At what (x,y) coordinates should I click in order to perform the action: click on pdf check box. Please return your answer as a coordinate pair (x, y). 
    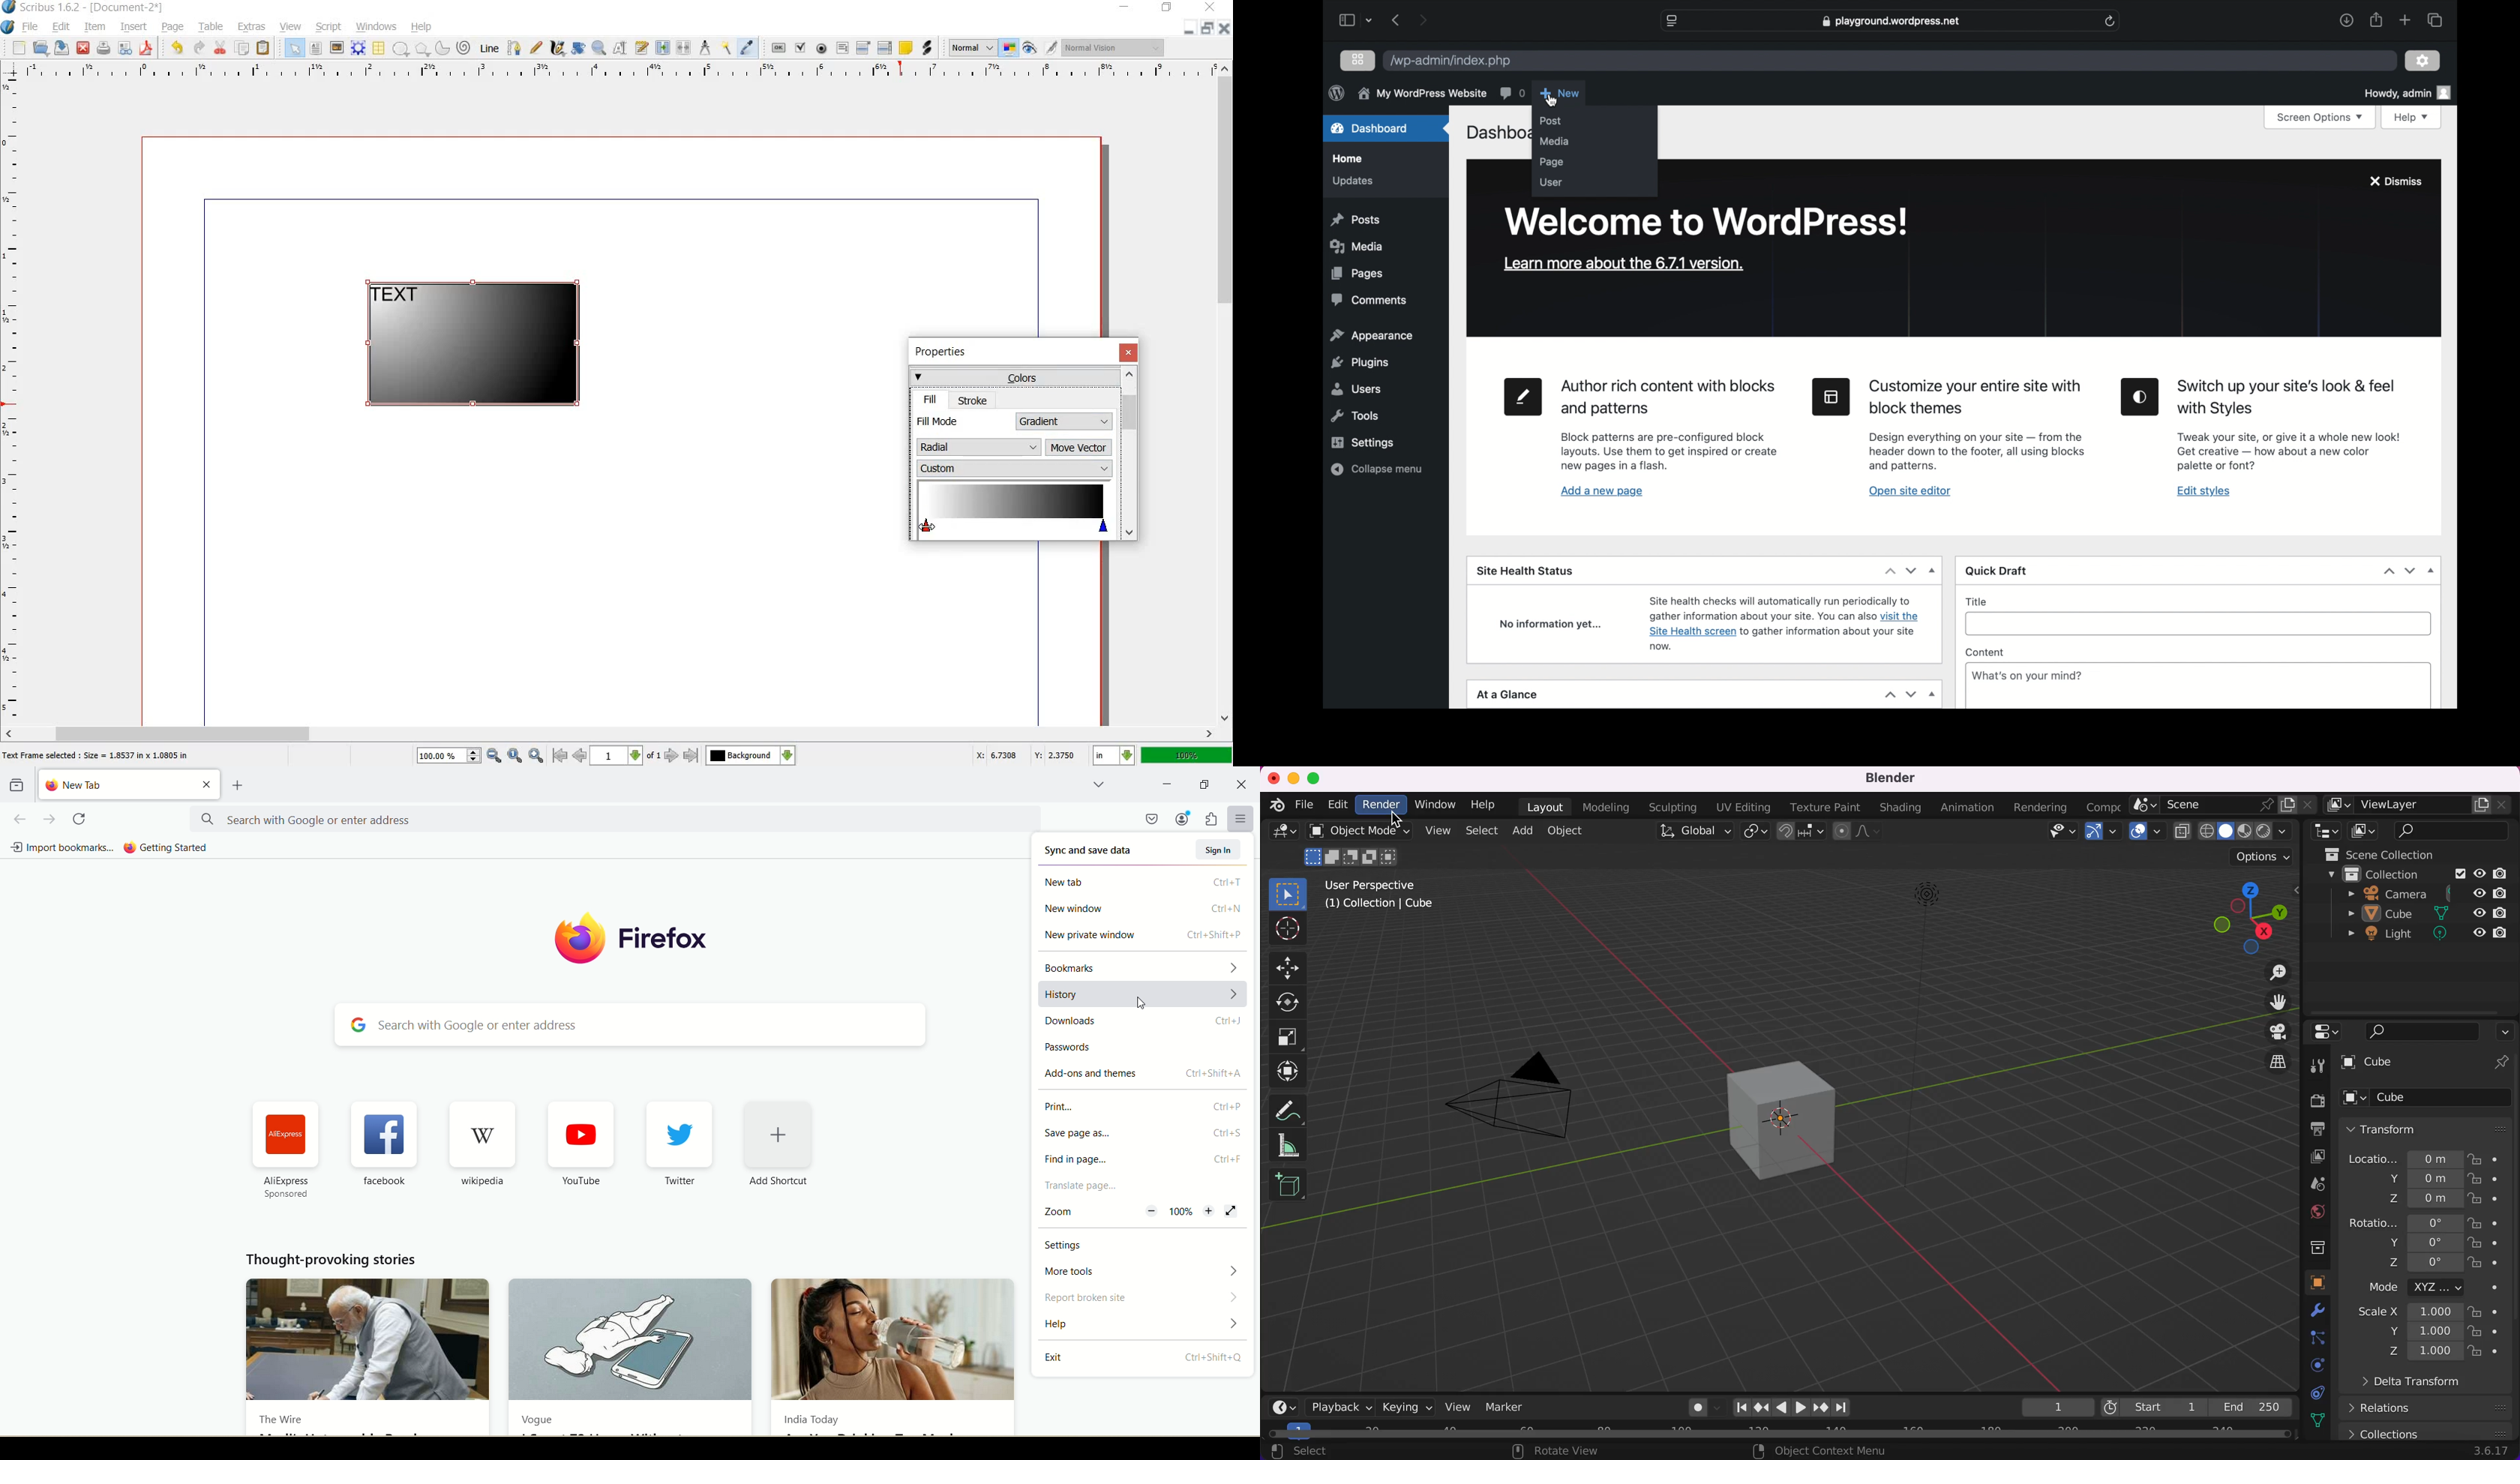
    Looking at the image, I should click on (800, 48).